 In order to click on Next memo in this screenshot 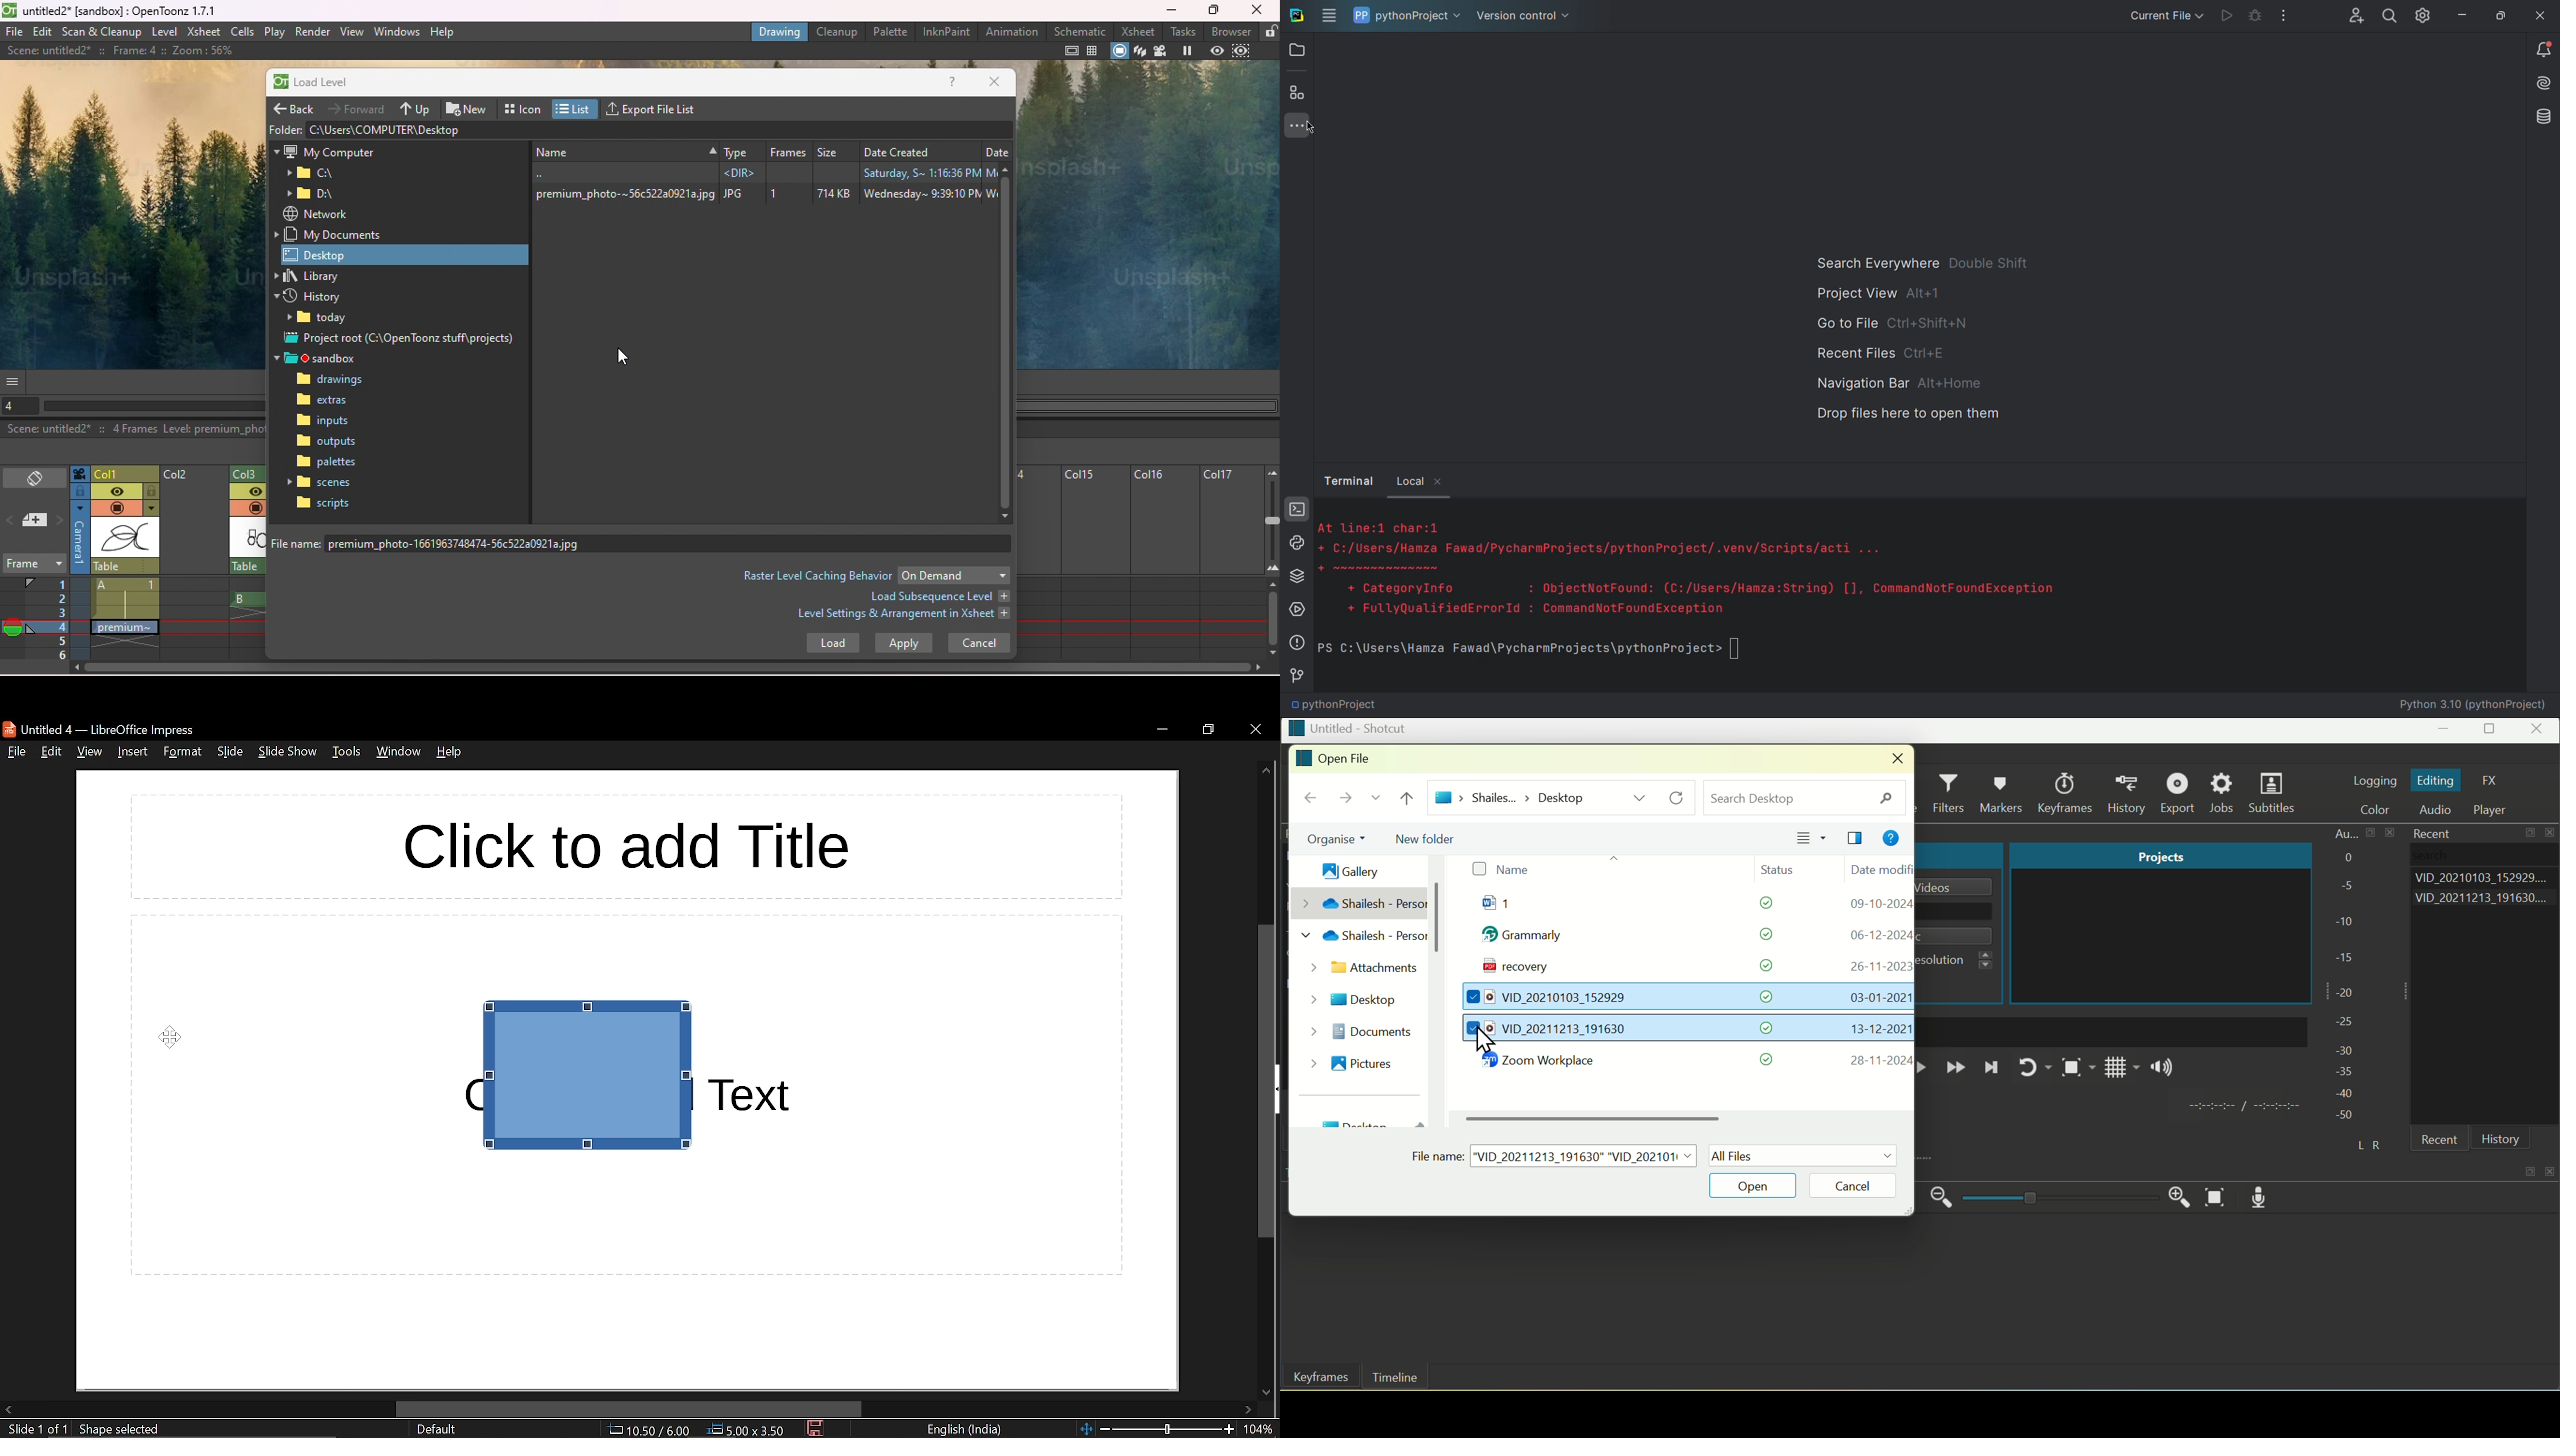, I will do `click(60, 522)`.